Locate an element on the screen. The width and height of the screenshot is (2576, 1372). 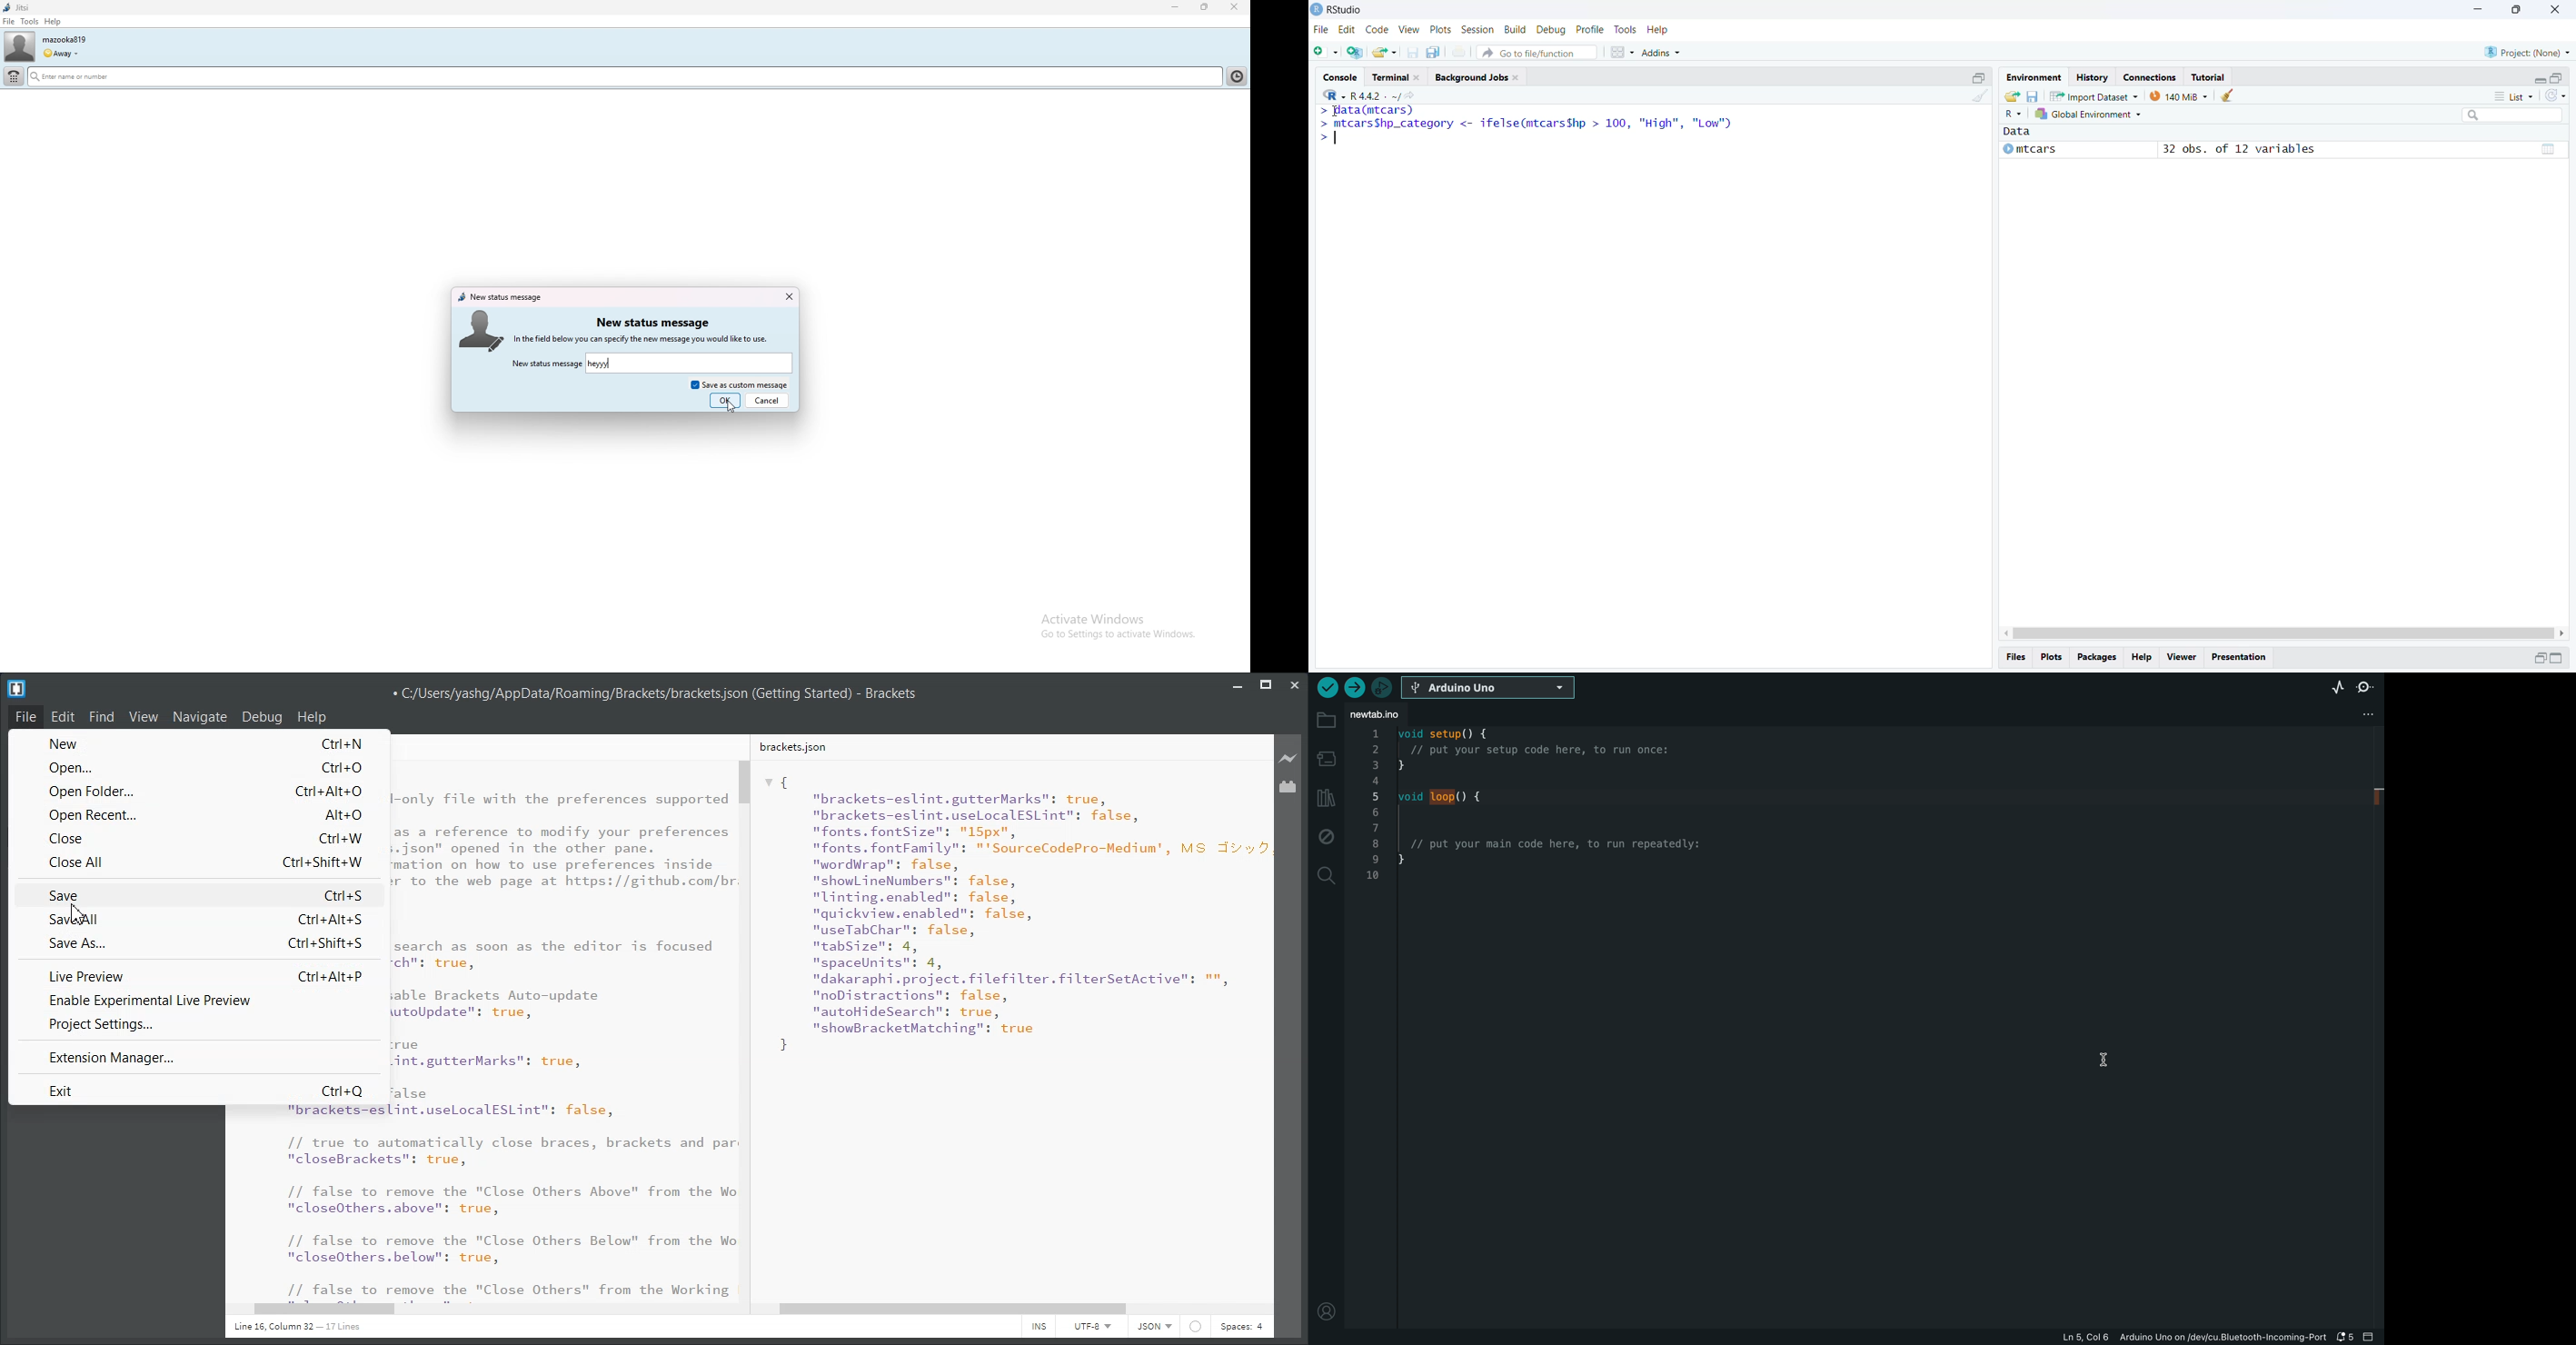
Open...   Ctrl+O is located at coordinates (198, 769).